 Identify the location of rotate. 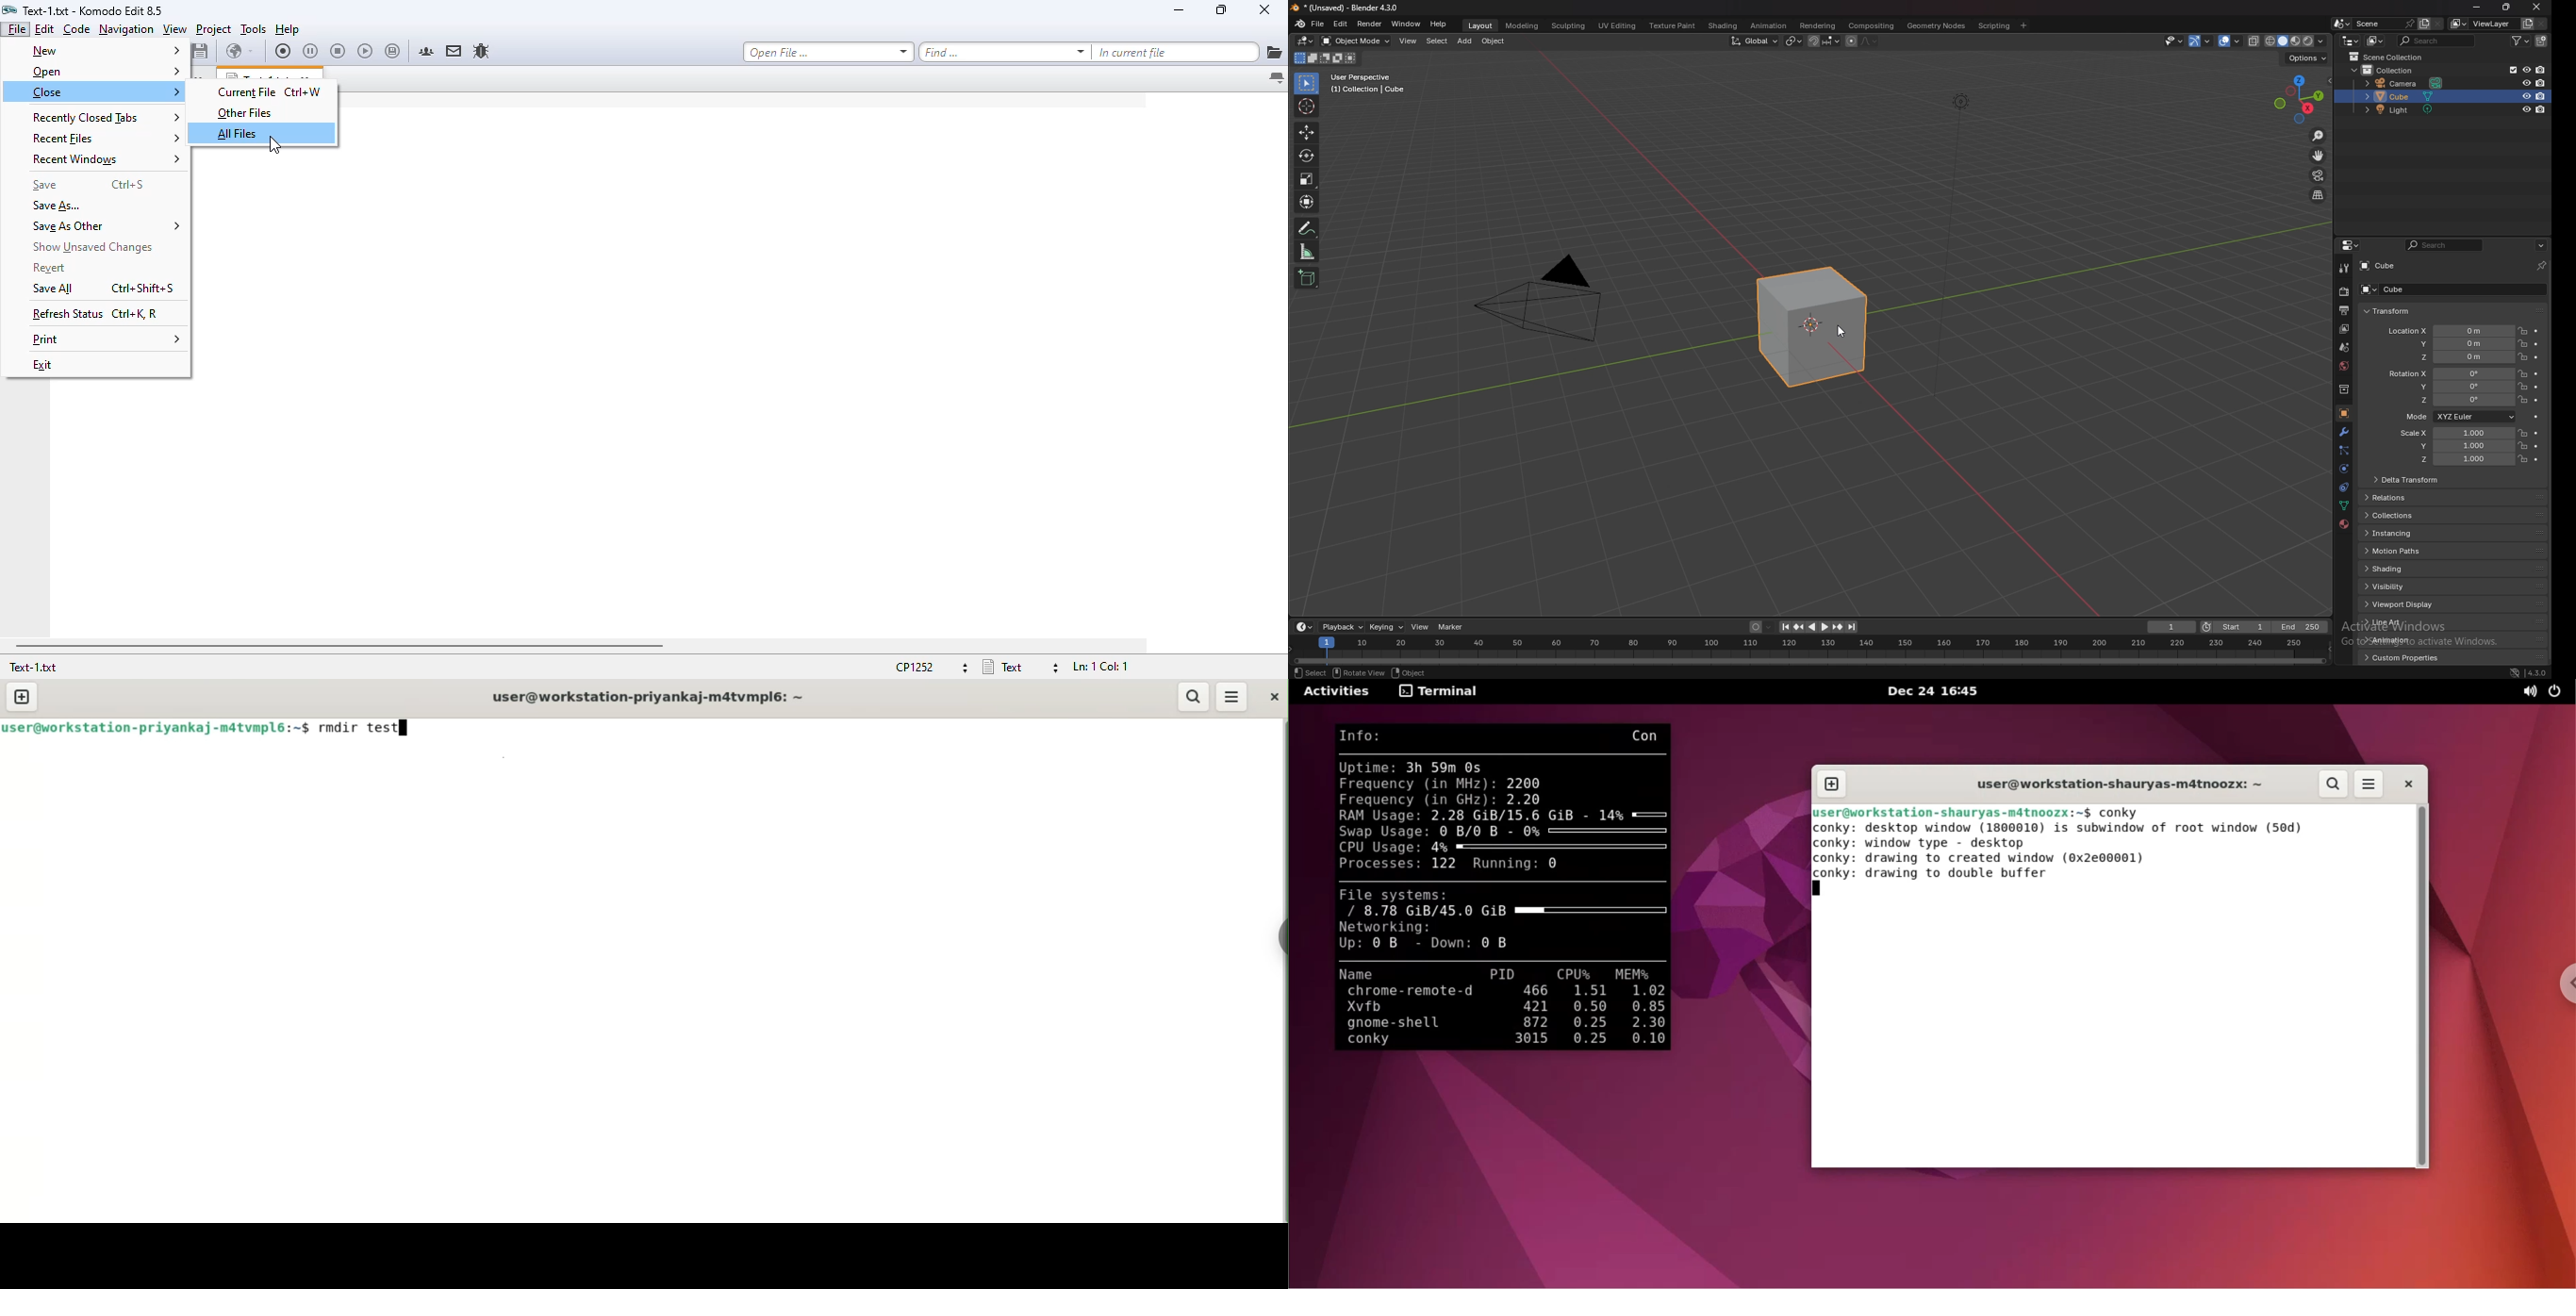
(1307, 156).